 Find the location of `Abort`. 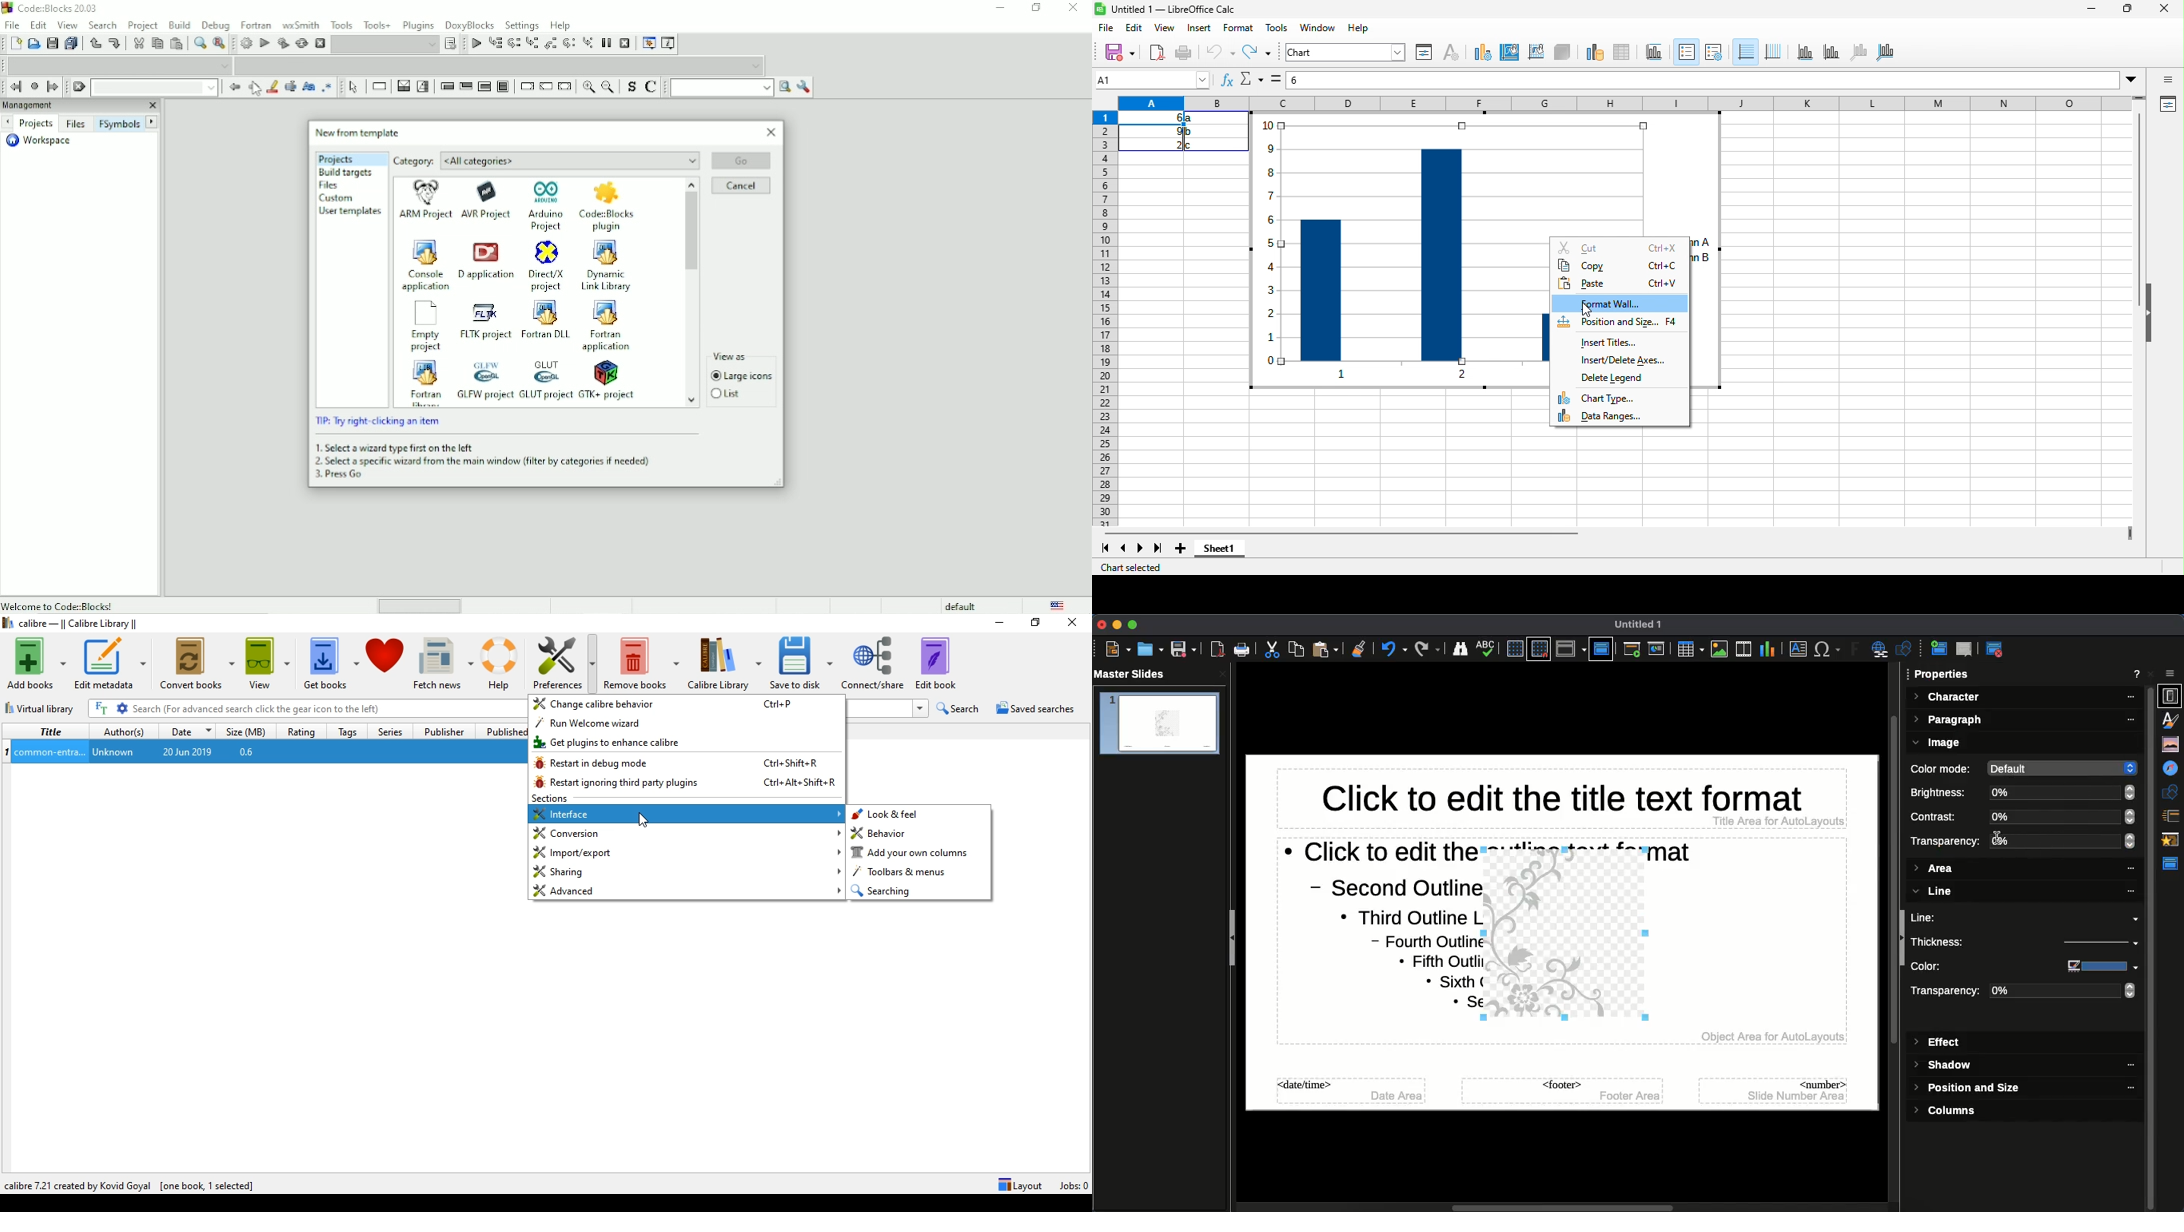

Abort is located at coordinates (79, 87).